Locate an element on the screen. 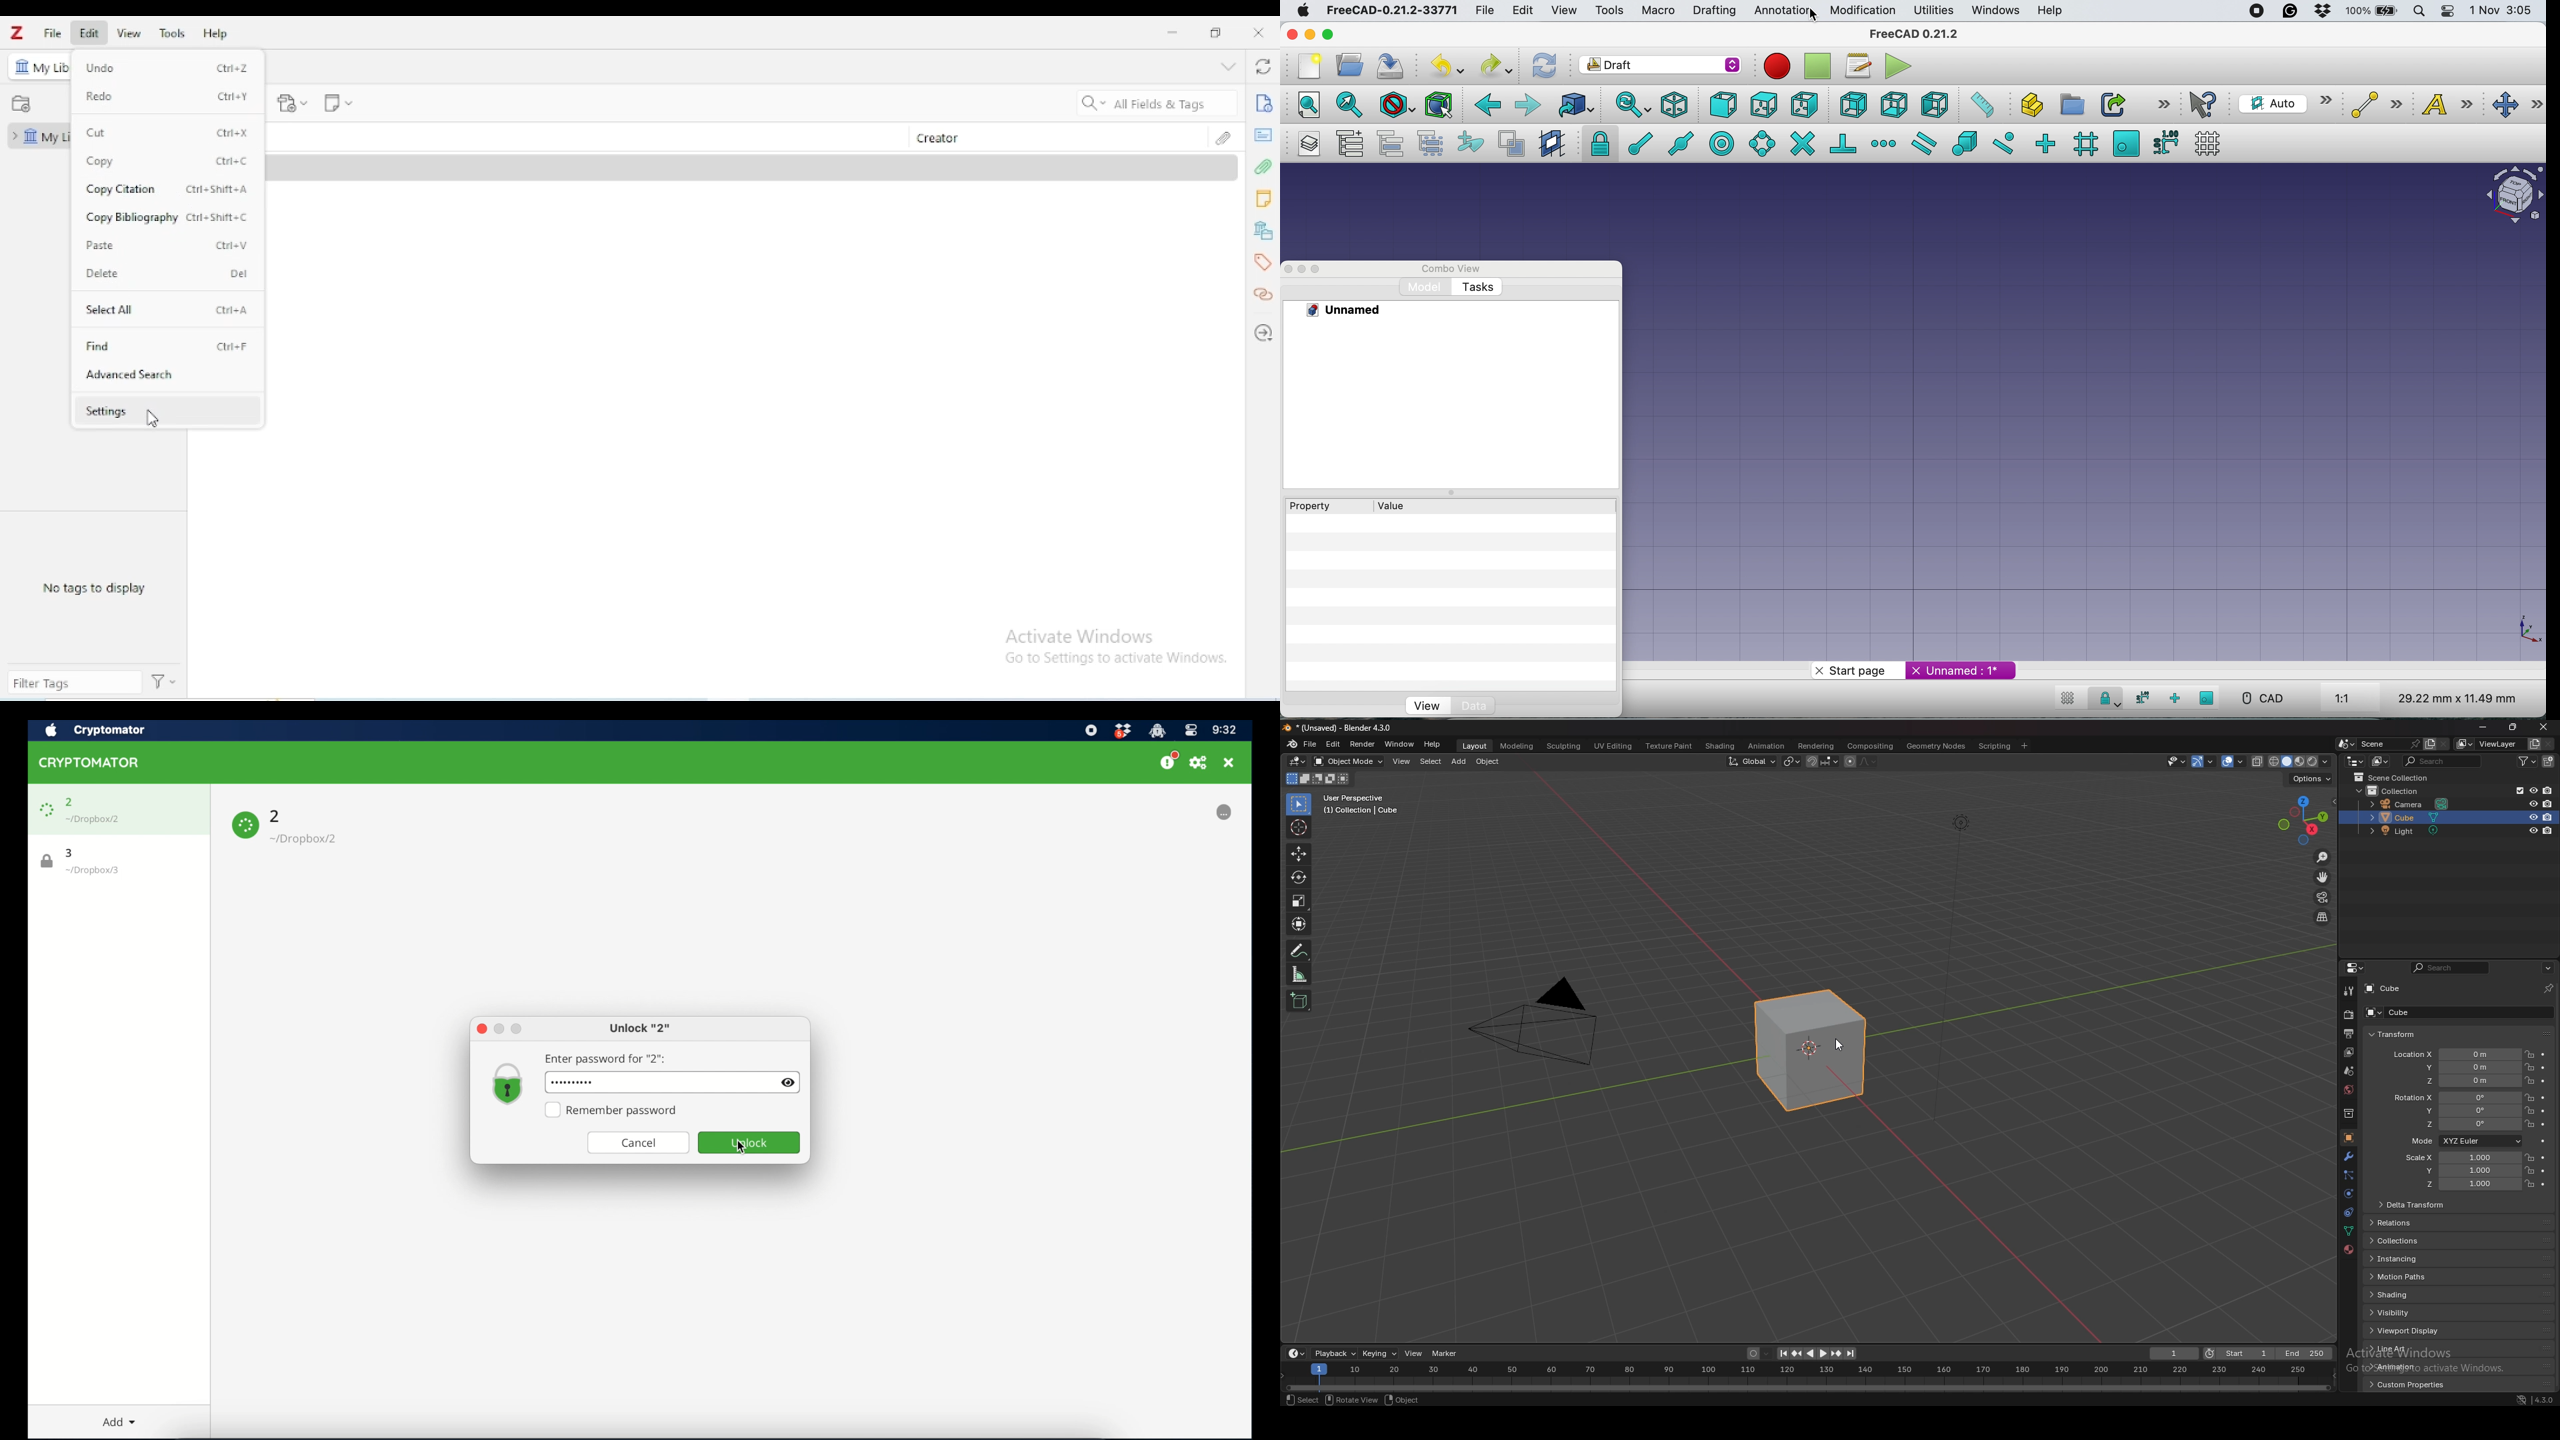  maximize is located at coordinates (1215, 32).